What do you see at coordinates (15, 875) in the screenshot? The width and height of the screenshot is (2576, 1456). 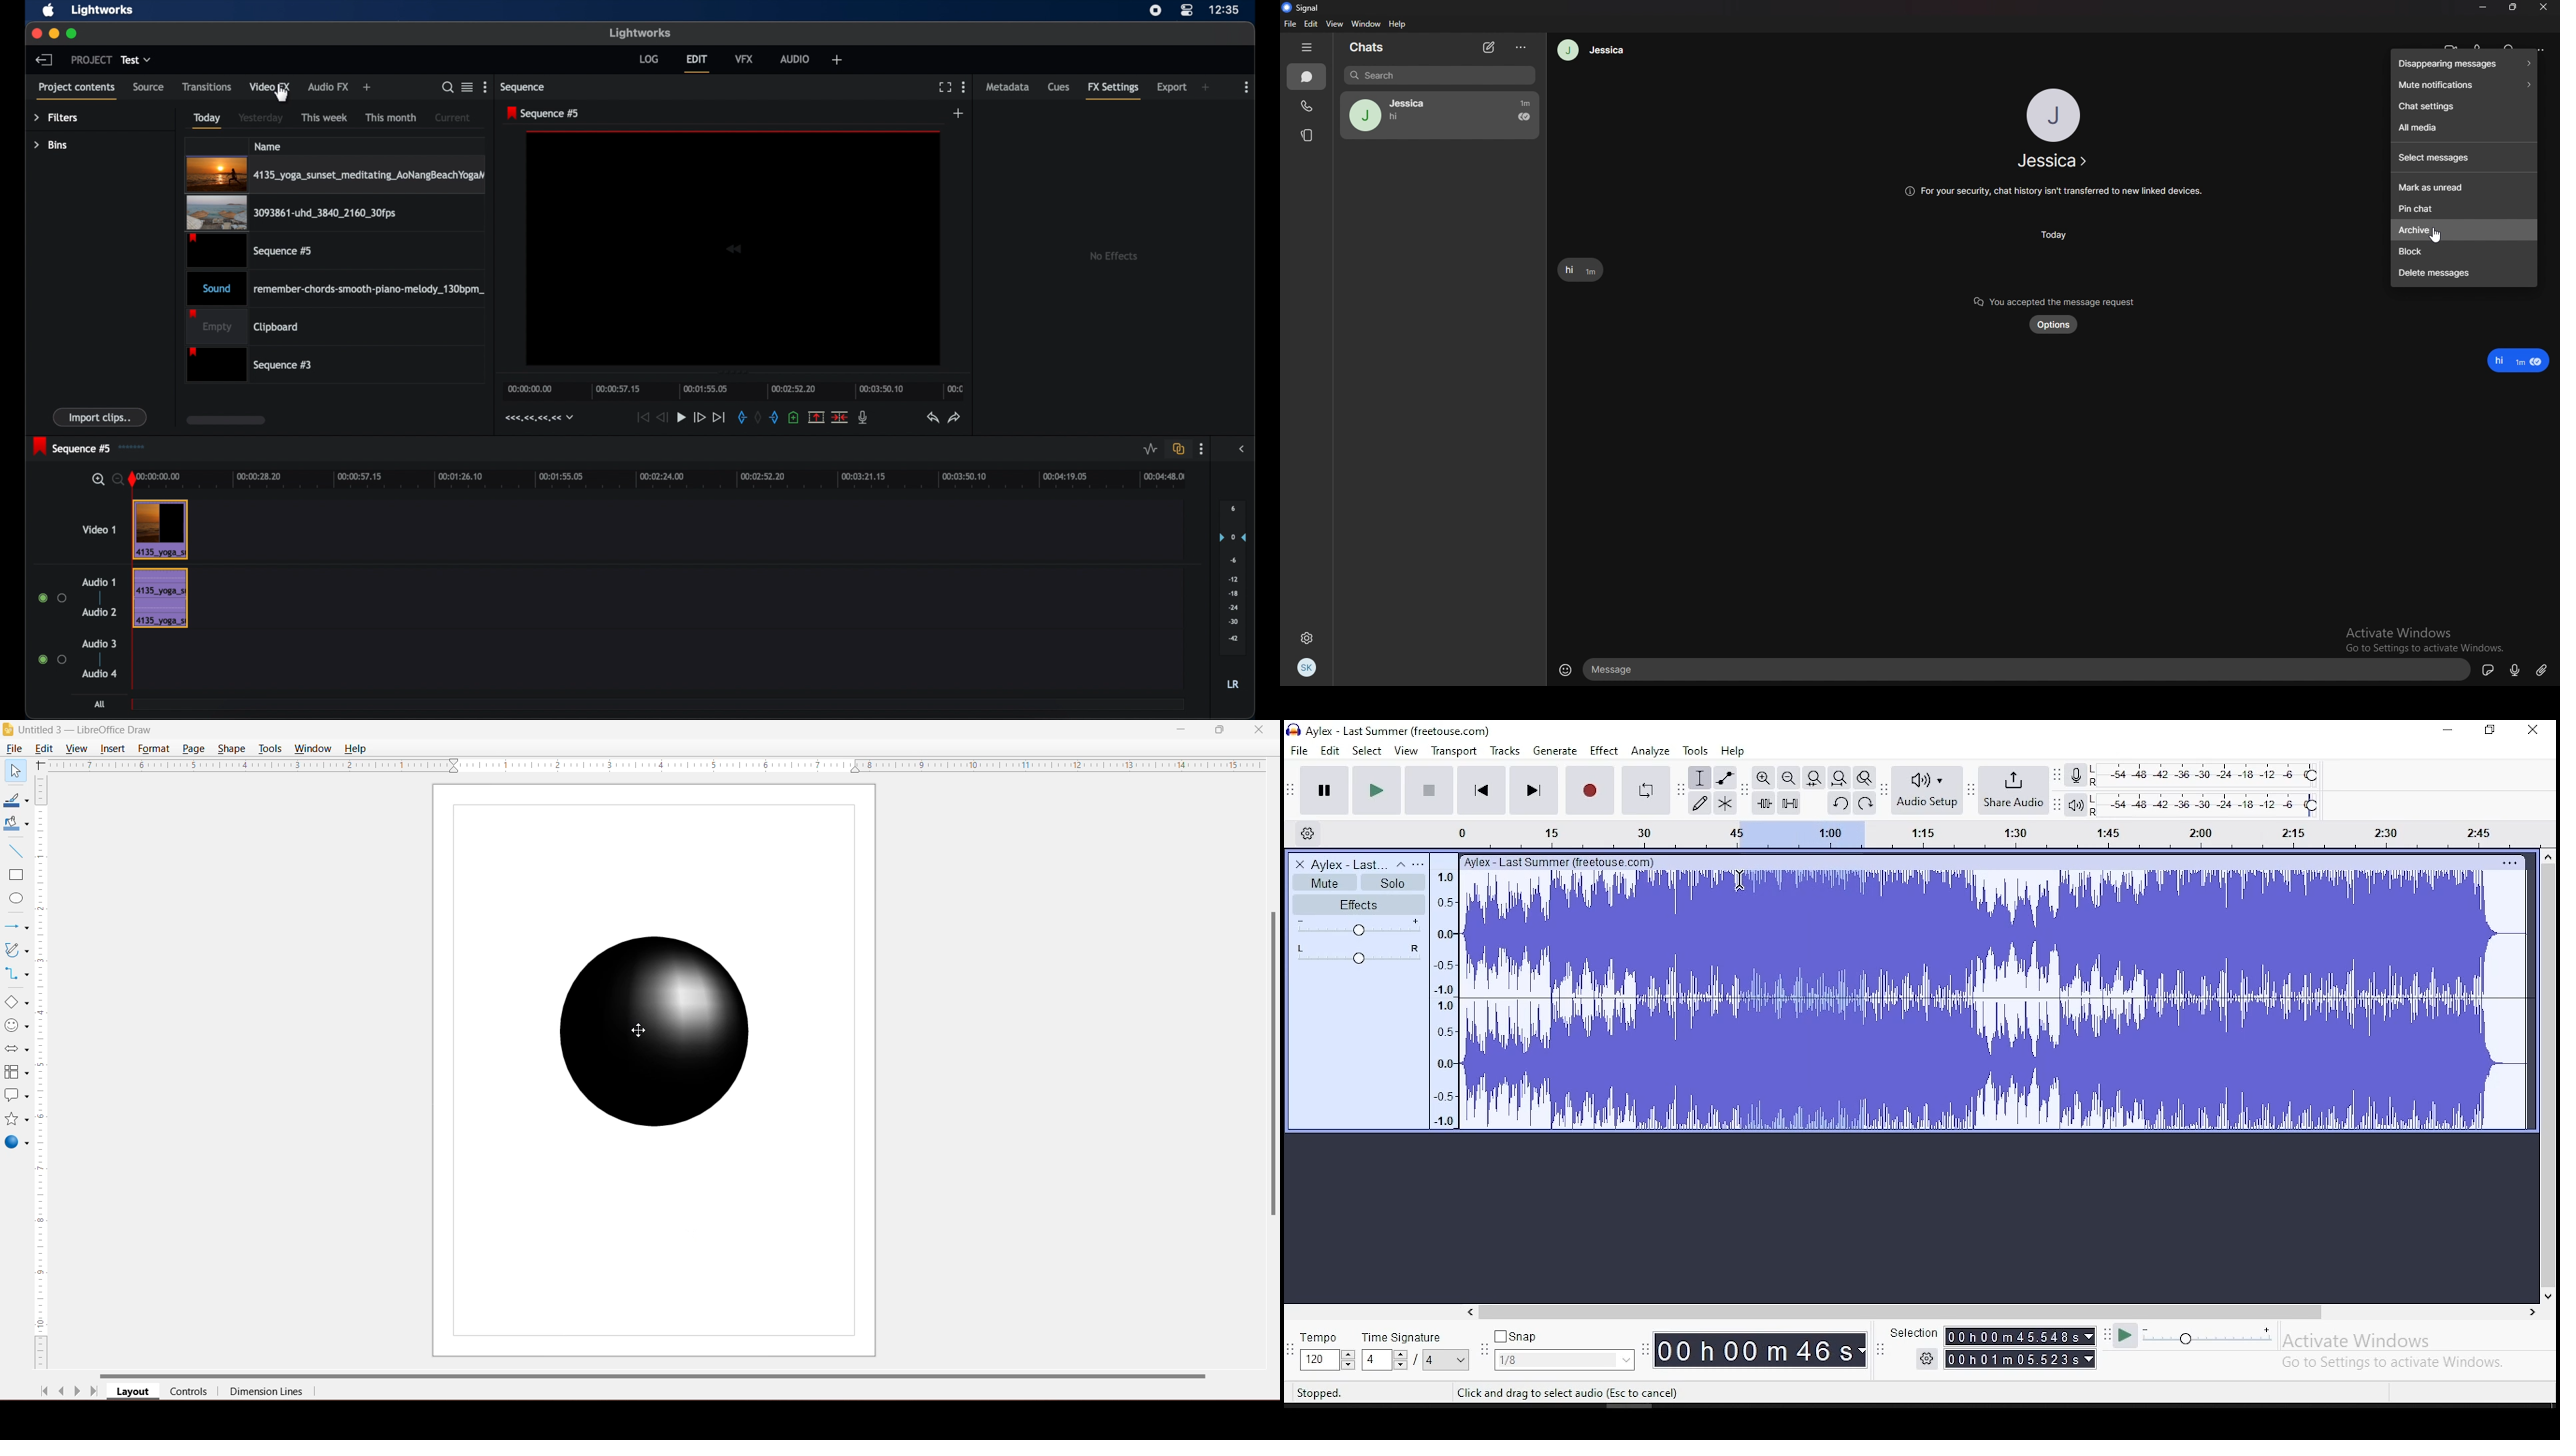 I see `Rectangle` at bounding box center [15, 875].